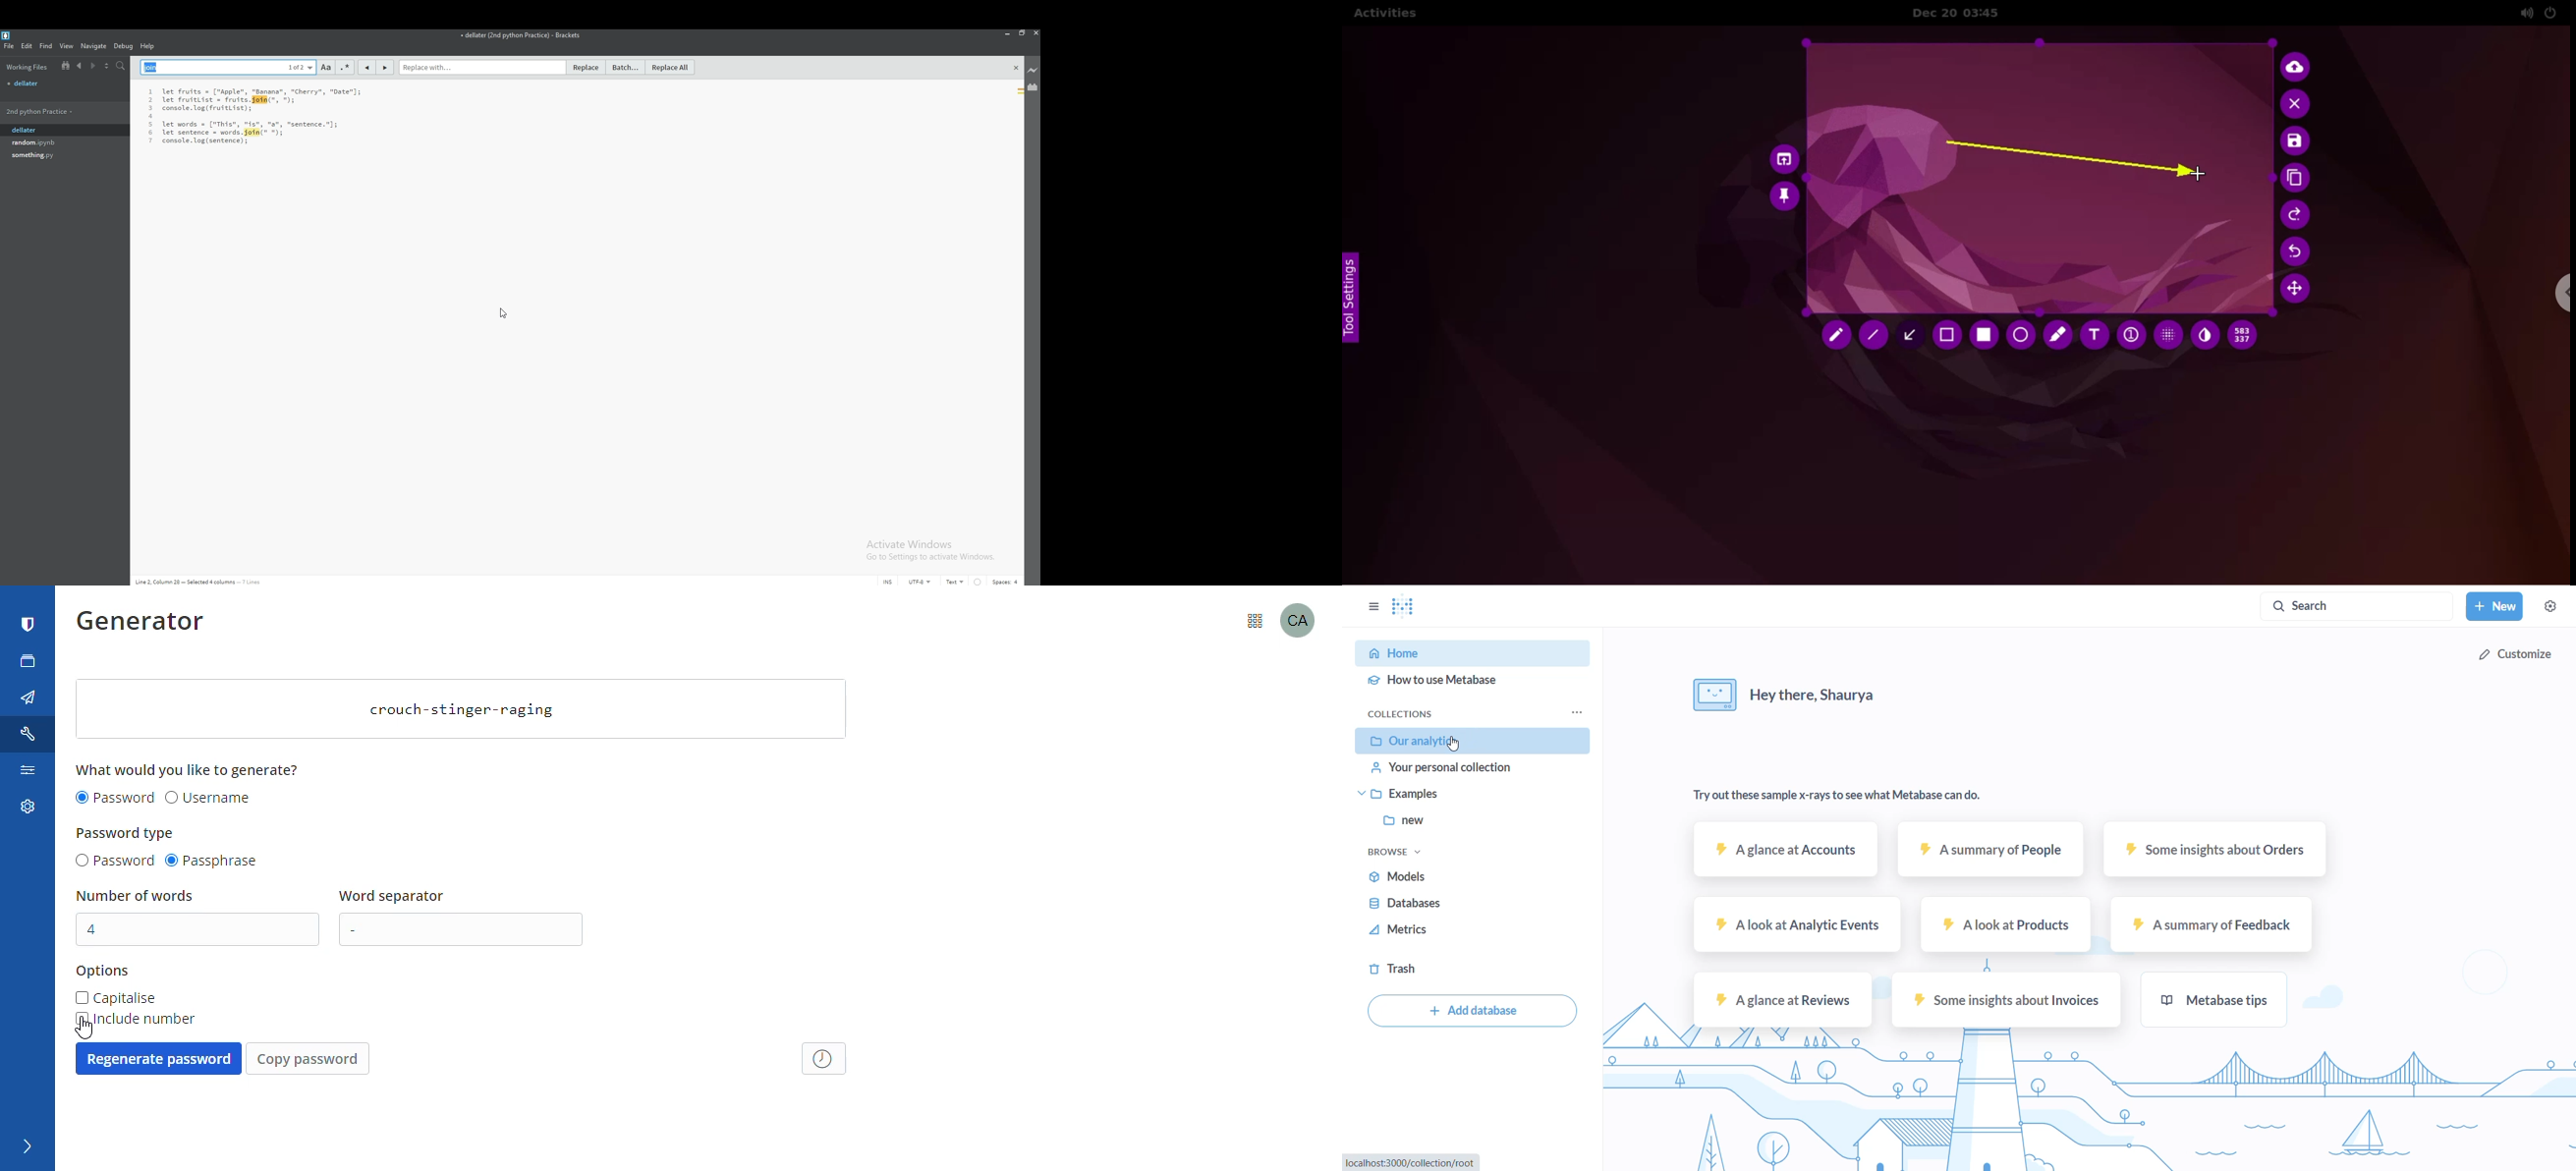 Image resolution: width=2576 pixels, height=1176 pixels. Describe the element at coordinates (134, 1019) in the screenshot. I see `include number` at that location.